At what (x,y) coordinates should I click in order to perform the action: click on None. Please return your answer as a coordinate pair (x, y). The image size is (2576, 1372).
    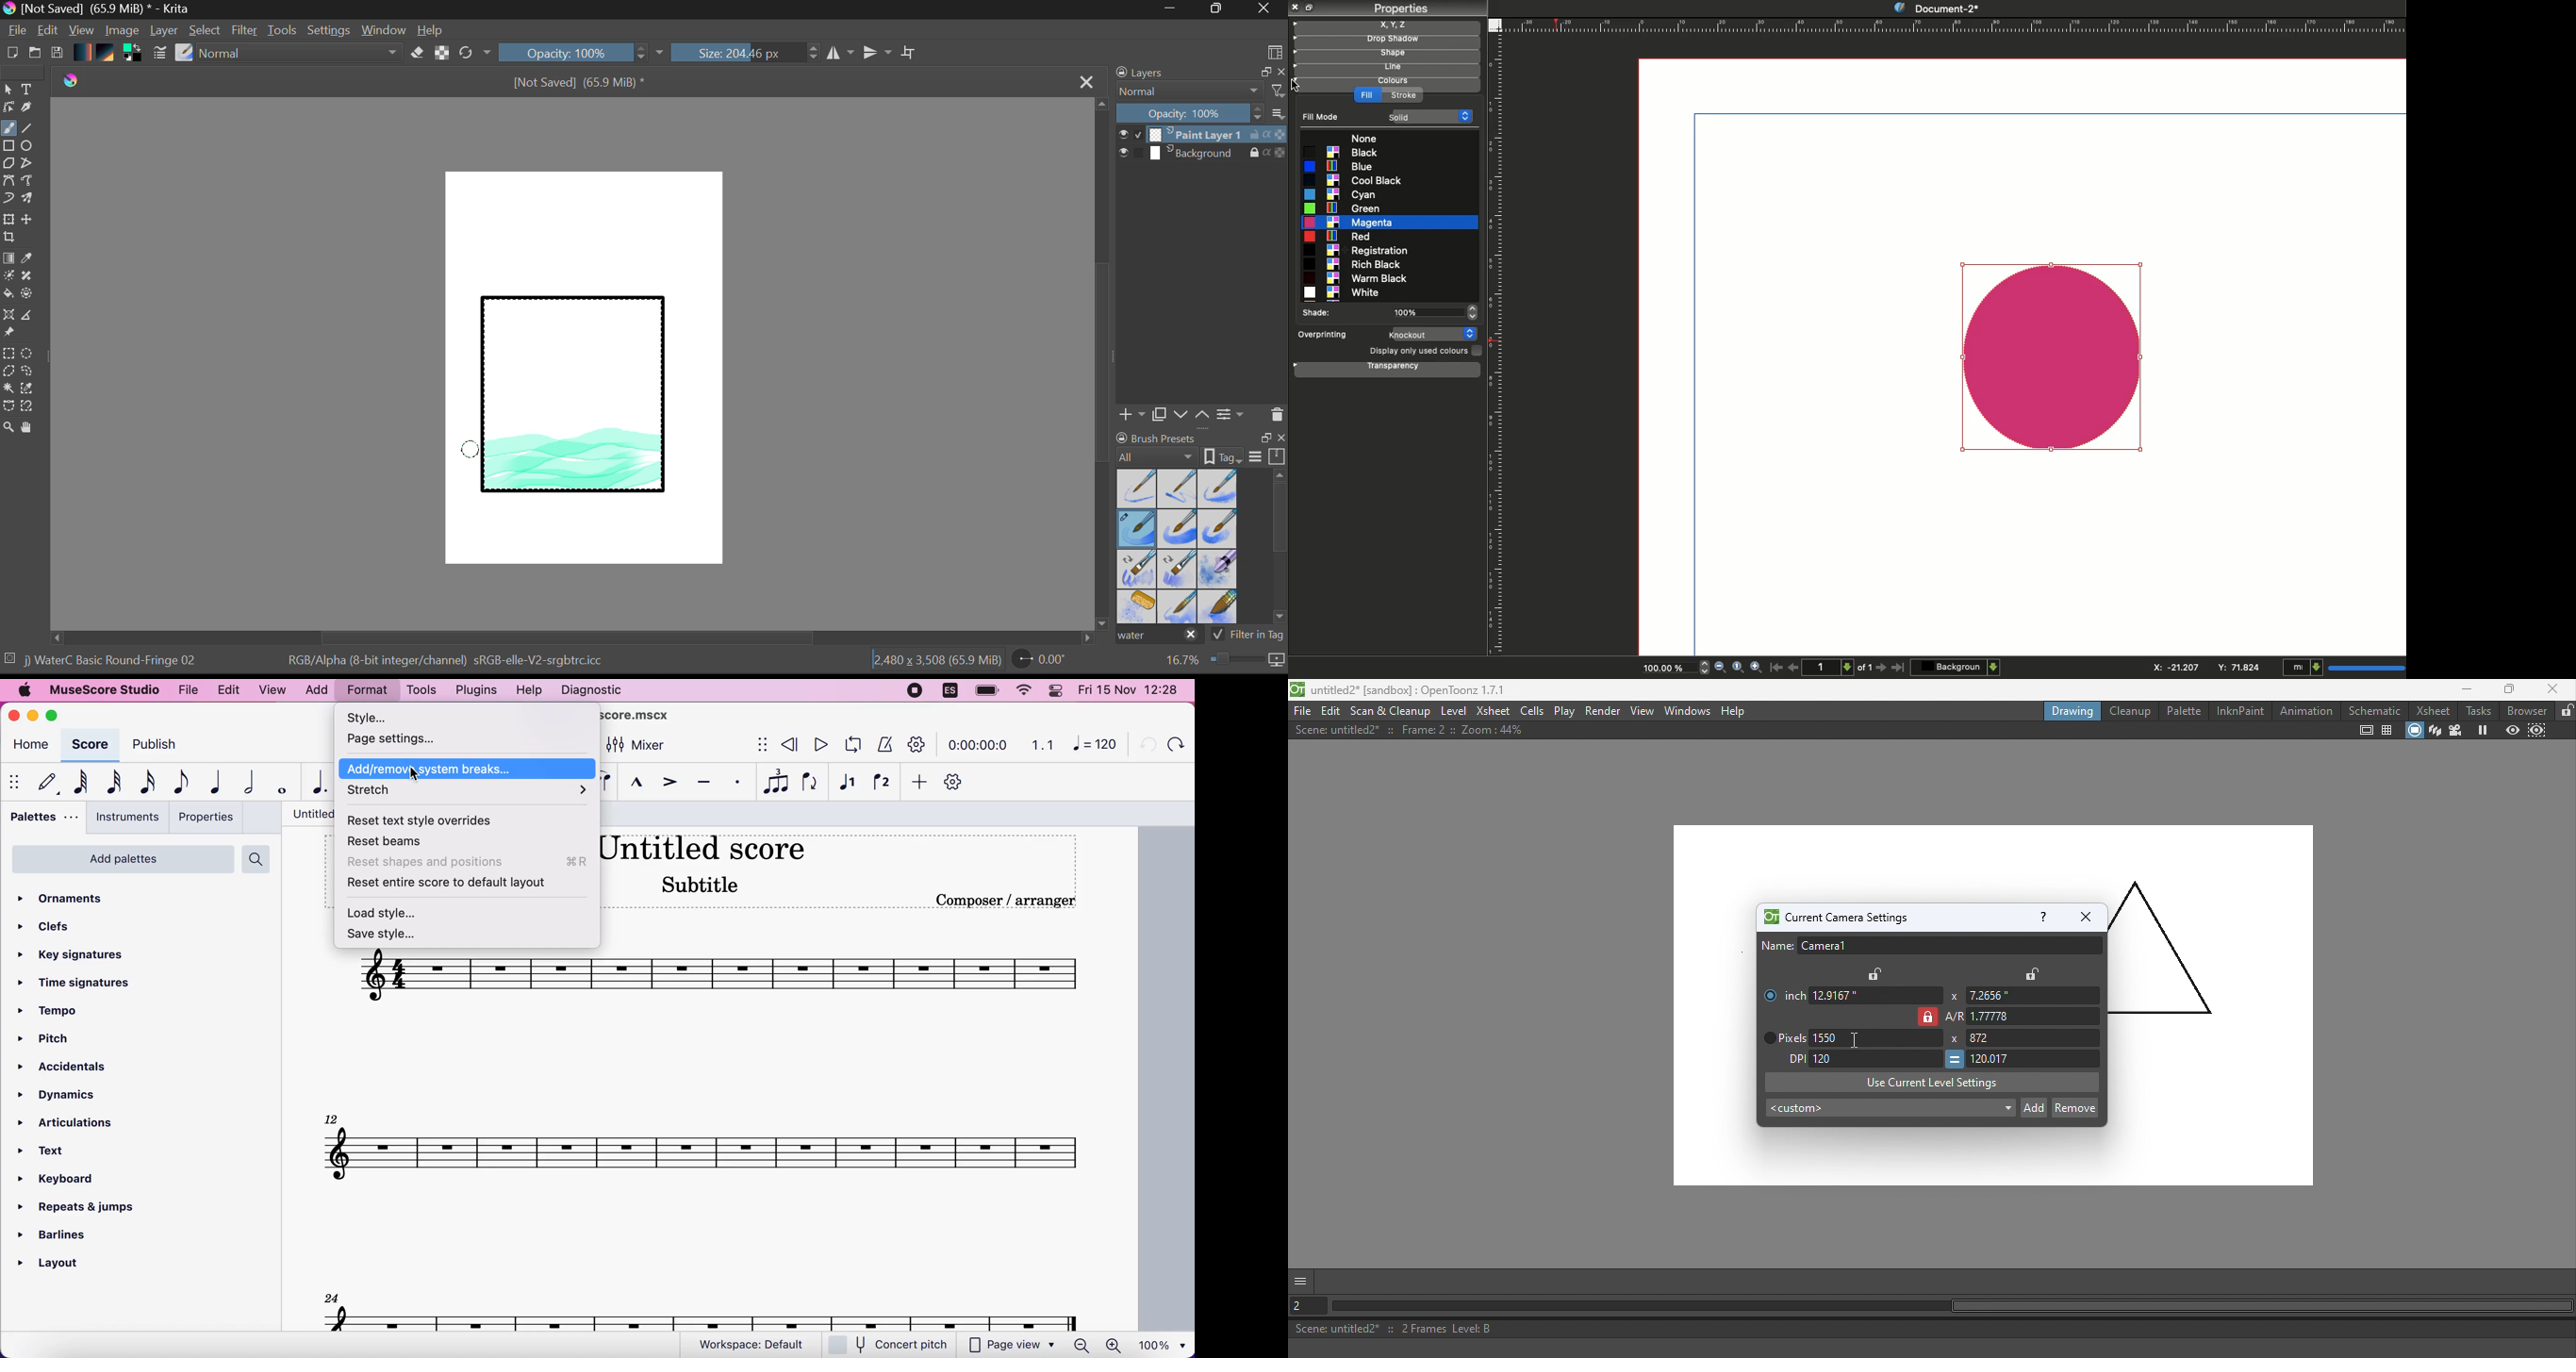
    Looking at the image, I should click on (1361, 138).